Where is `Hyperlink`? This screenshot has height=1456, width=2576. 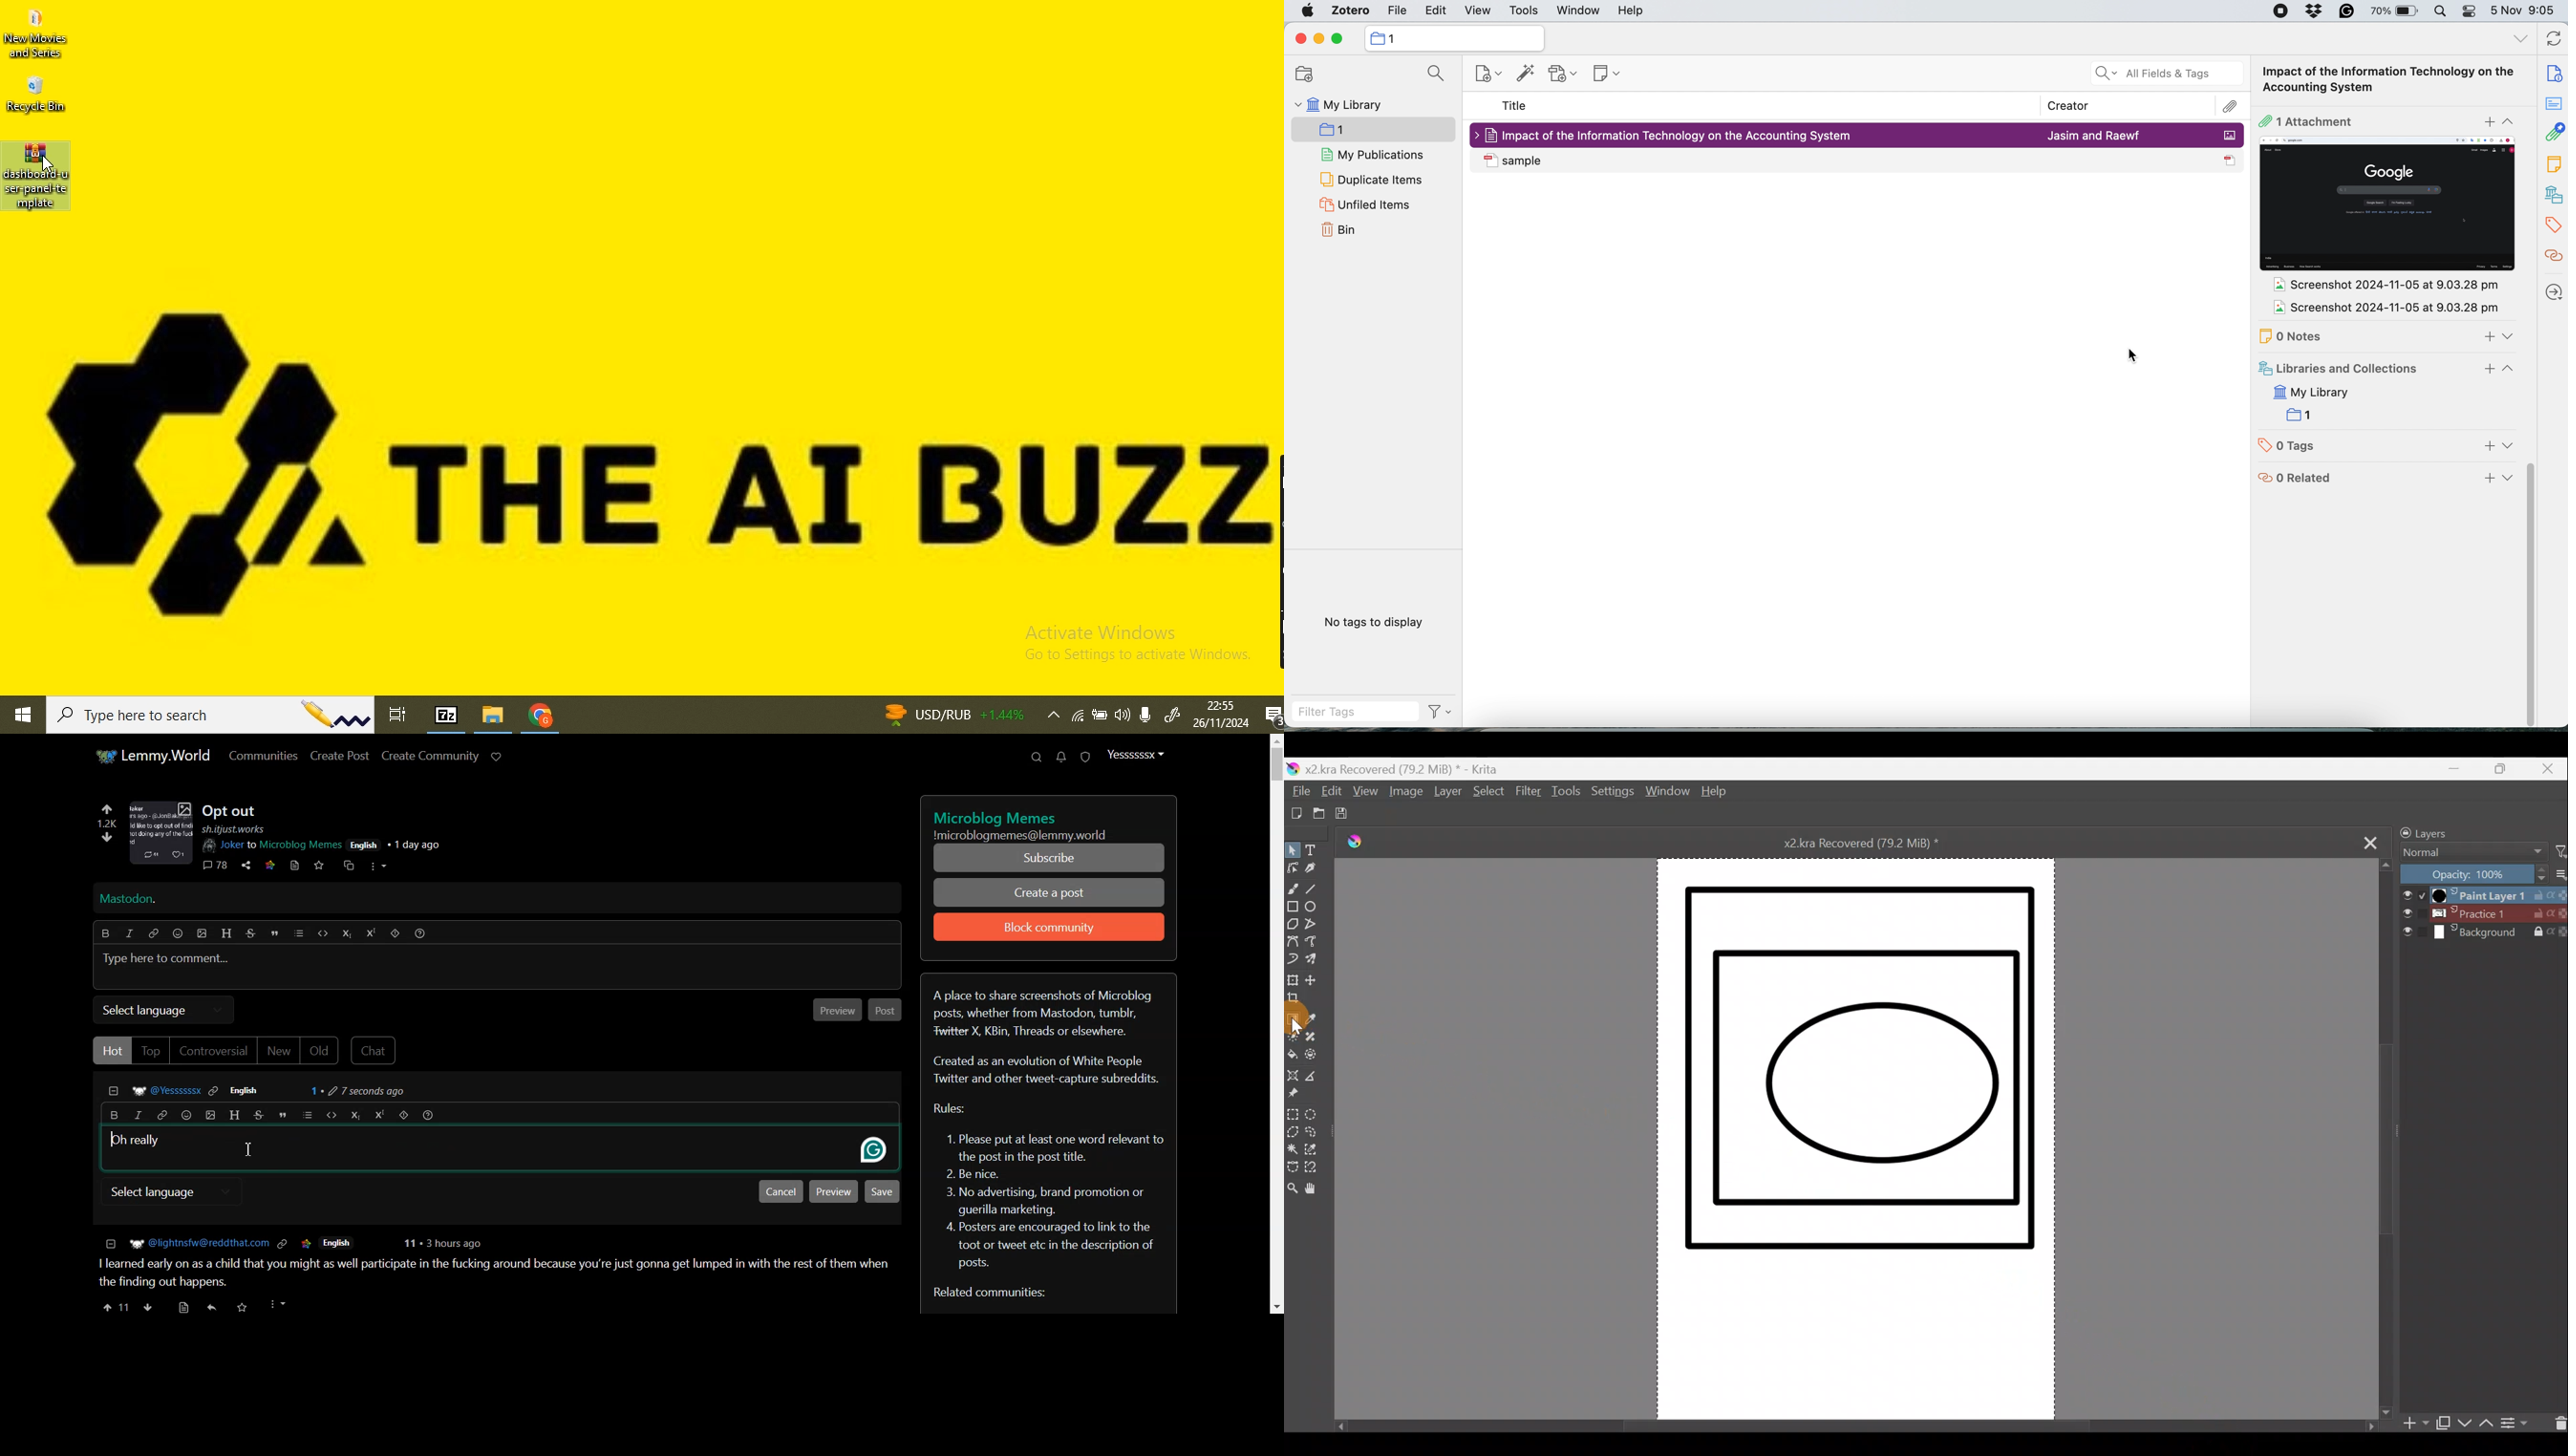
Hyperlink is located at coordinates (161, 1116).